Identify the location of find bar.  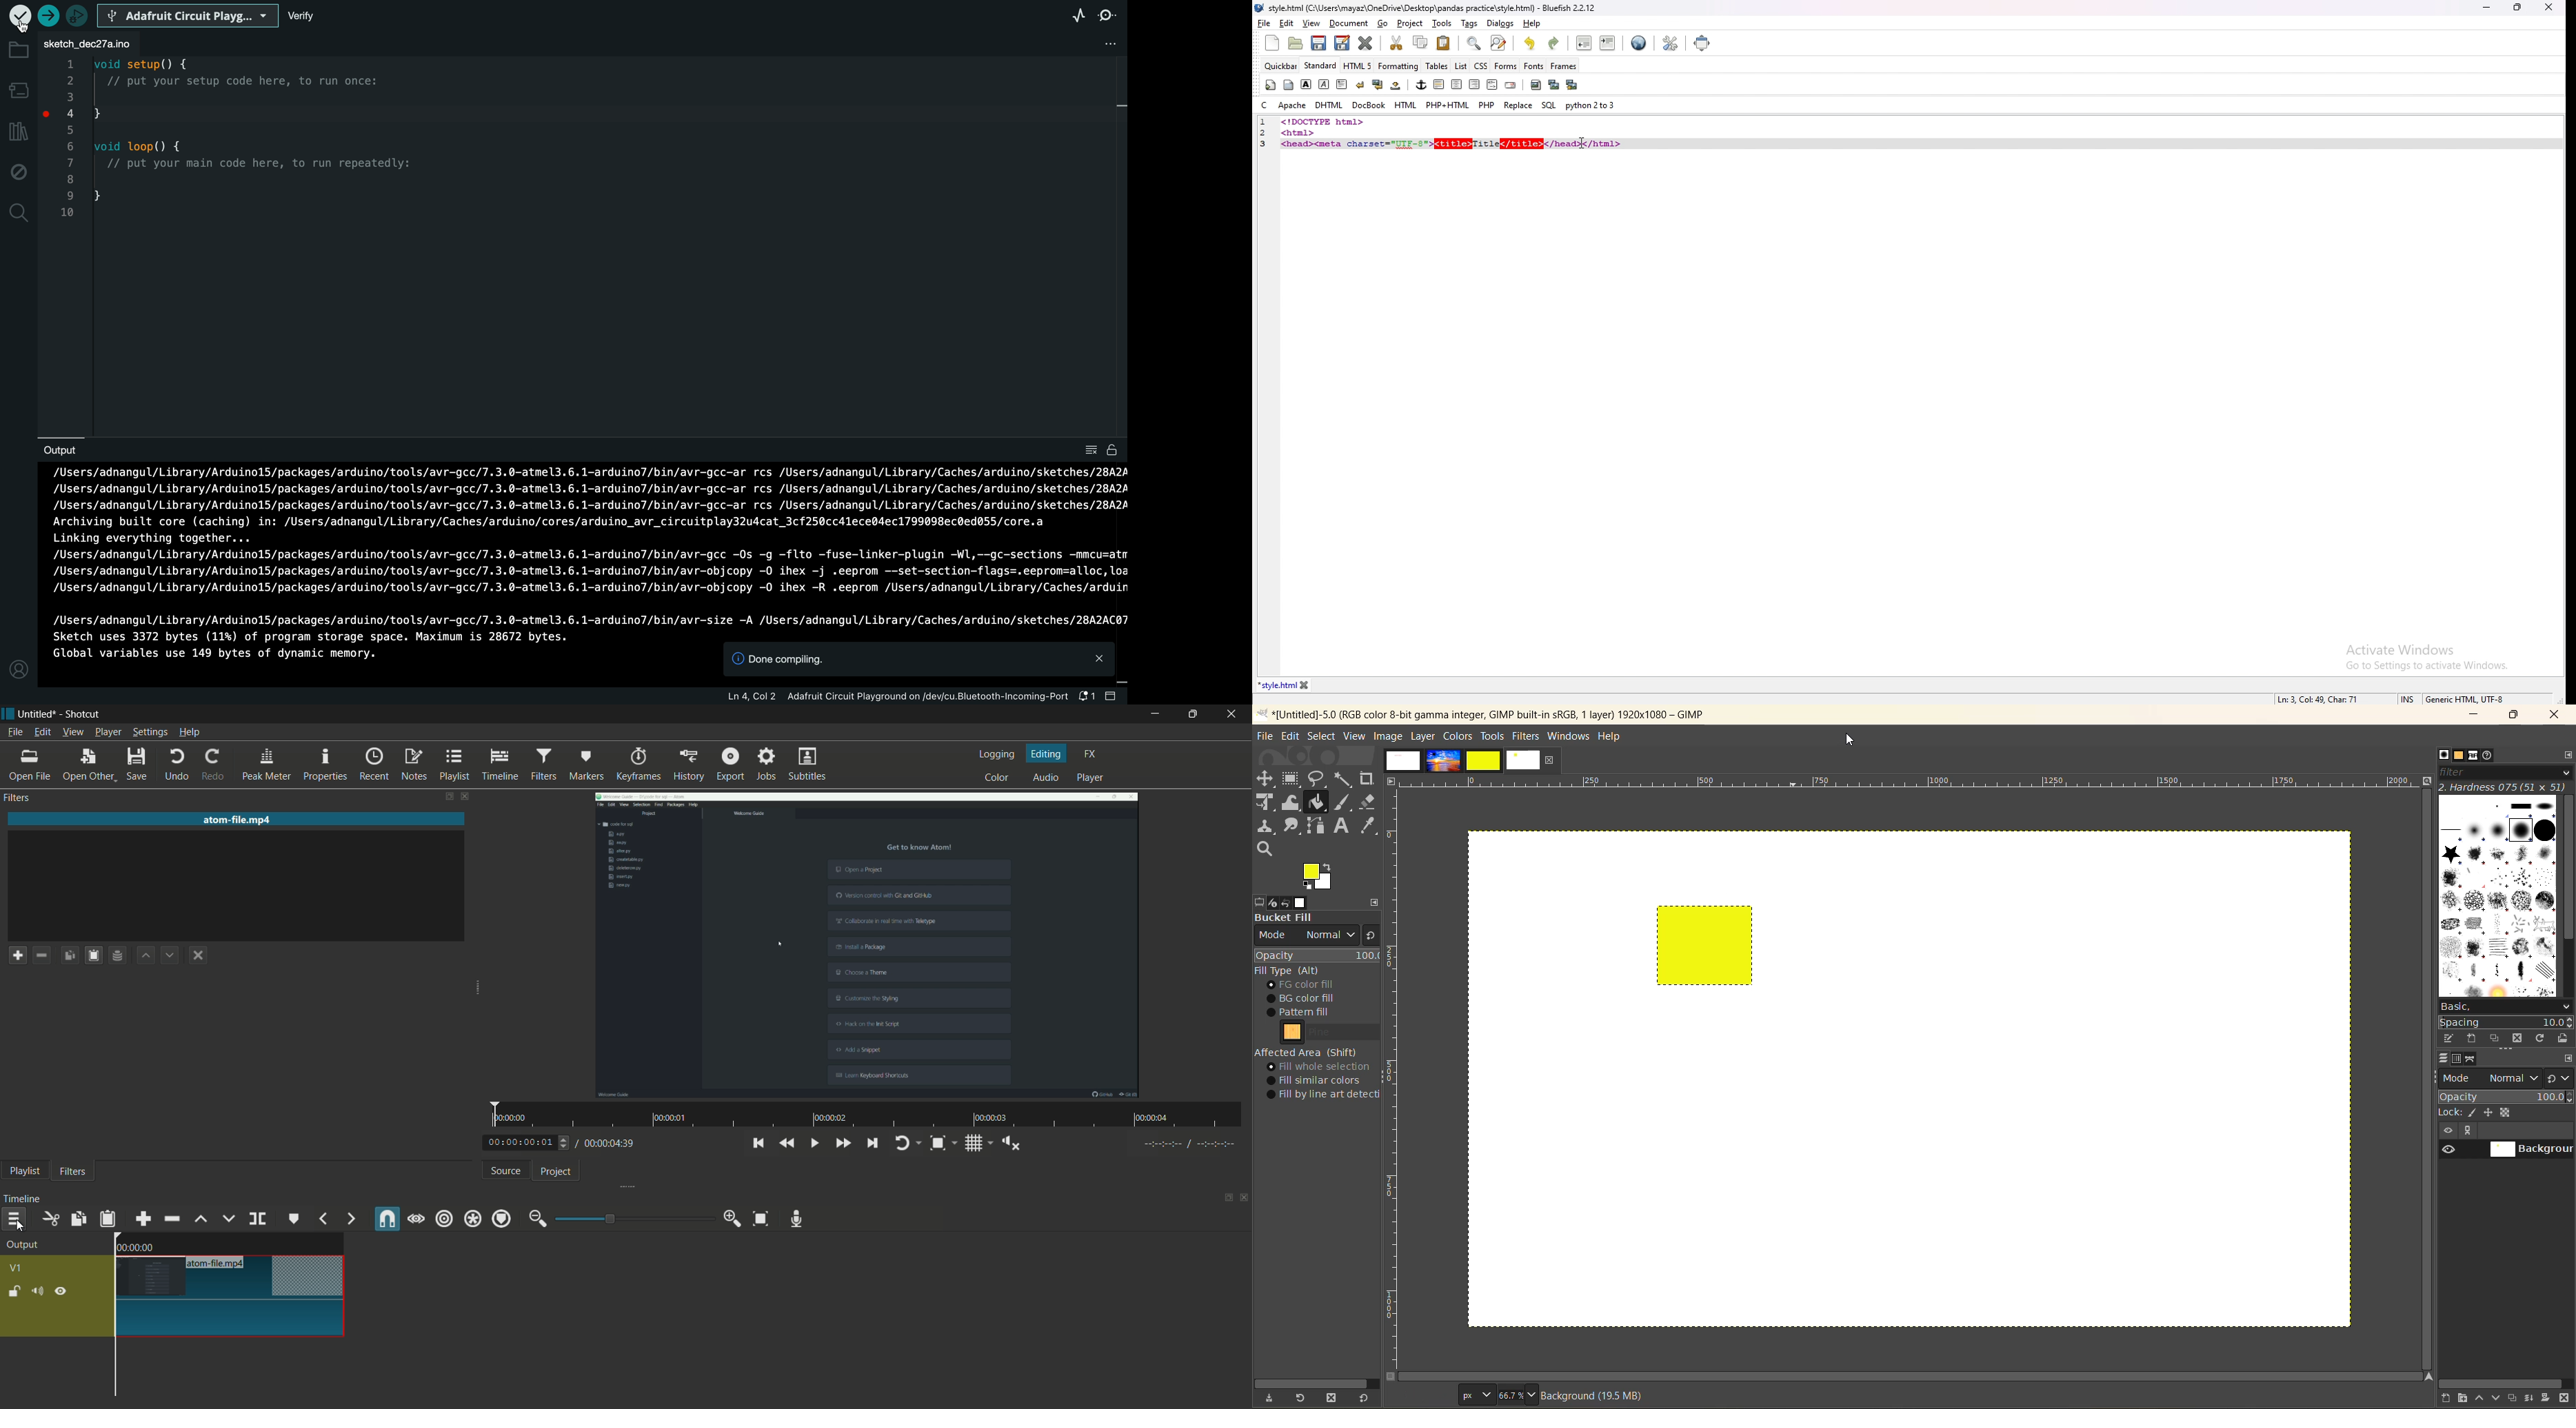
(1474, 44).